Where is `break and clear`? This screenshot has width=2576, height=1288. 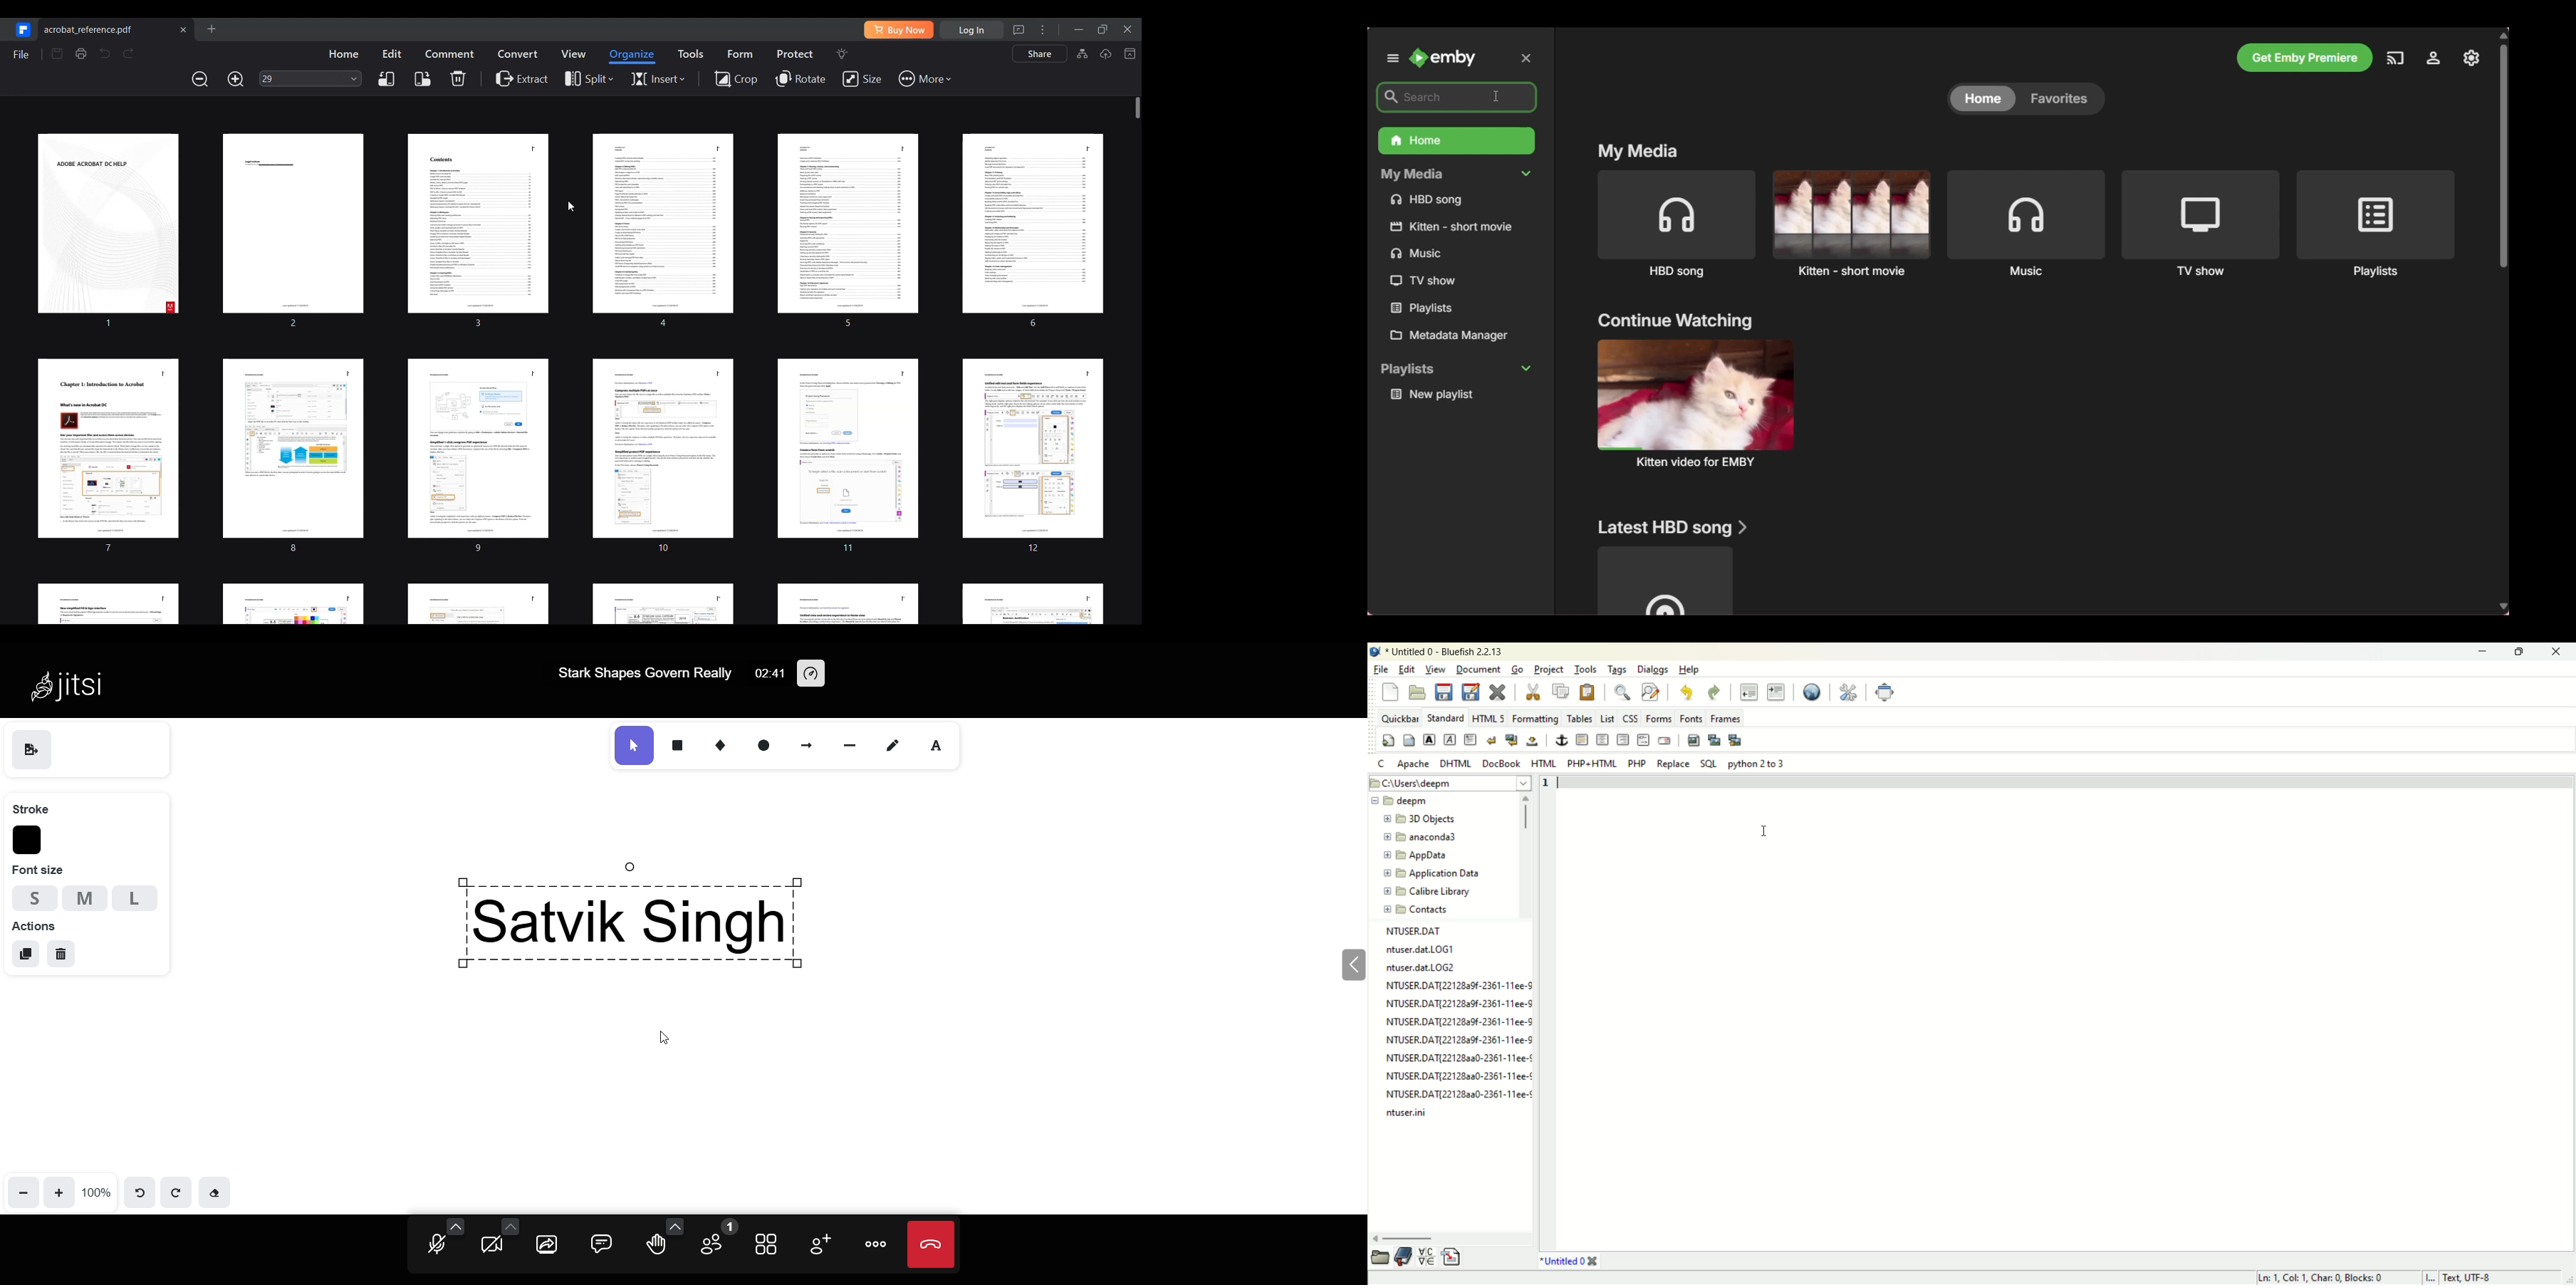
break and clear is located at coordinates (1512, 740).